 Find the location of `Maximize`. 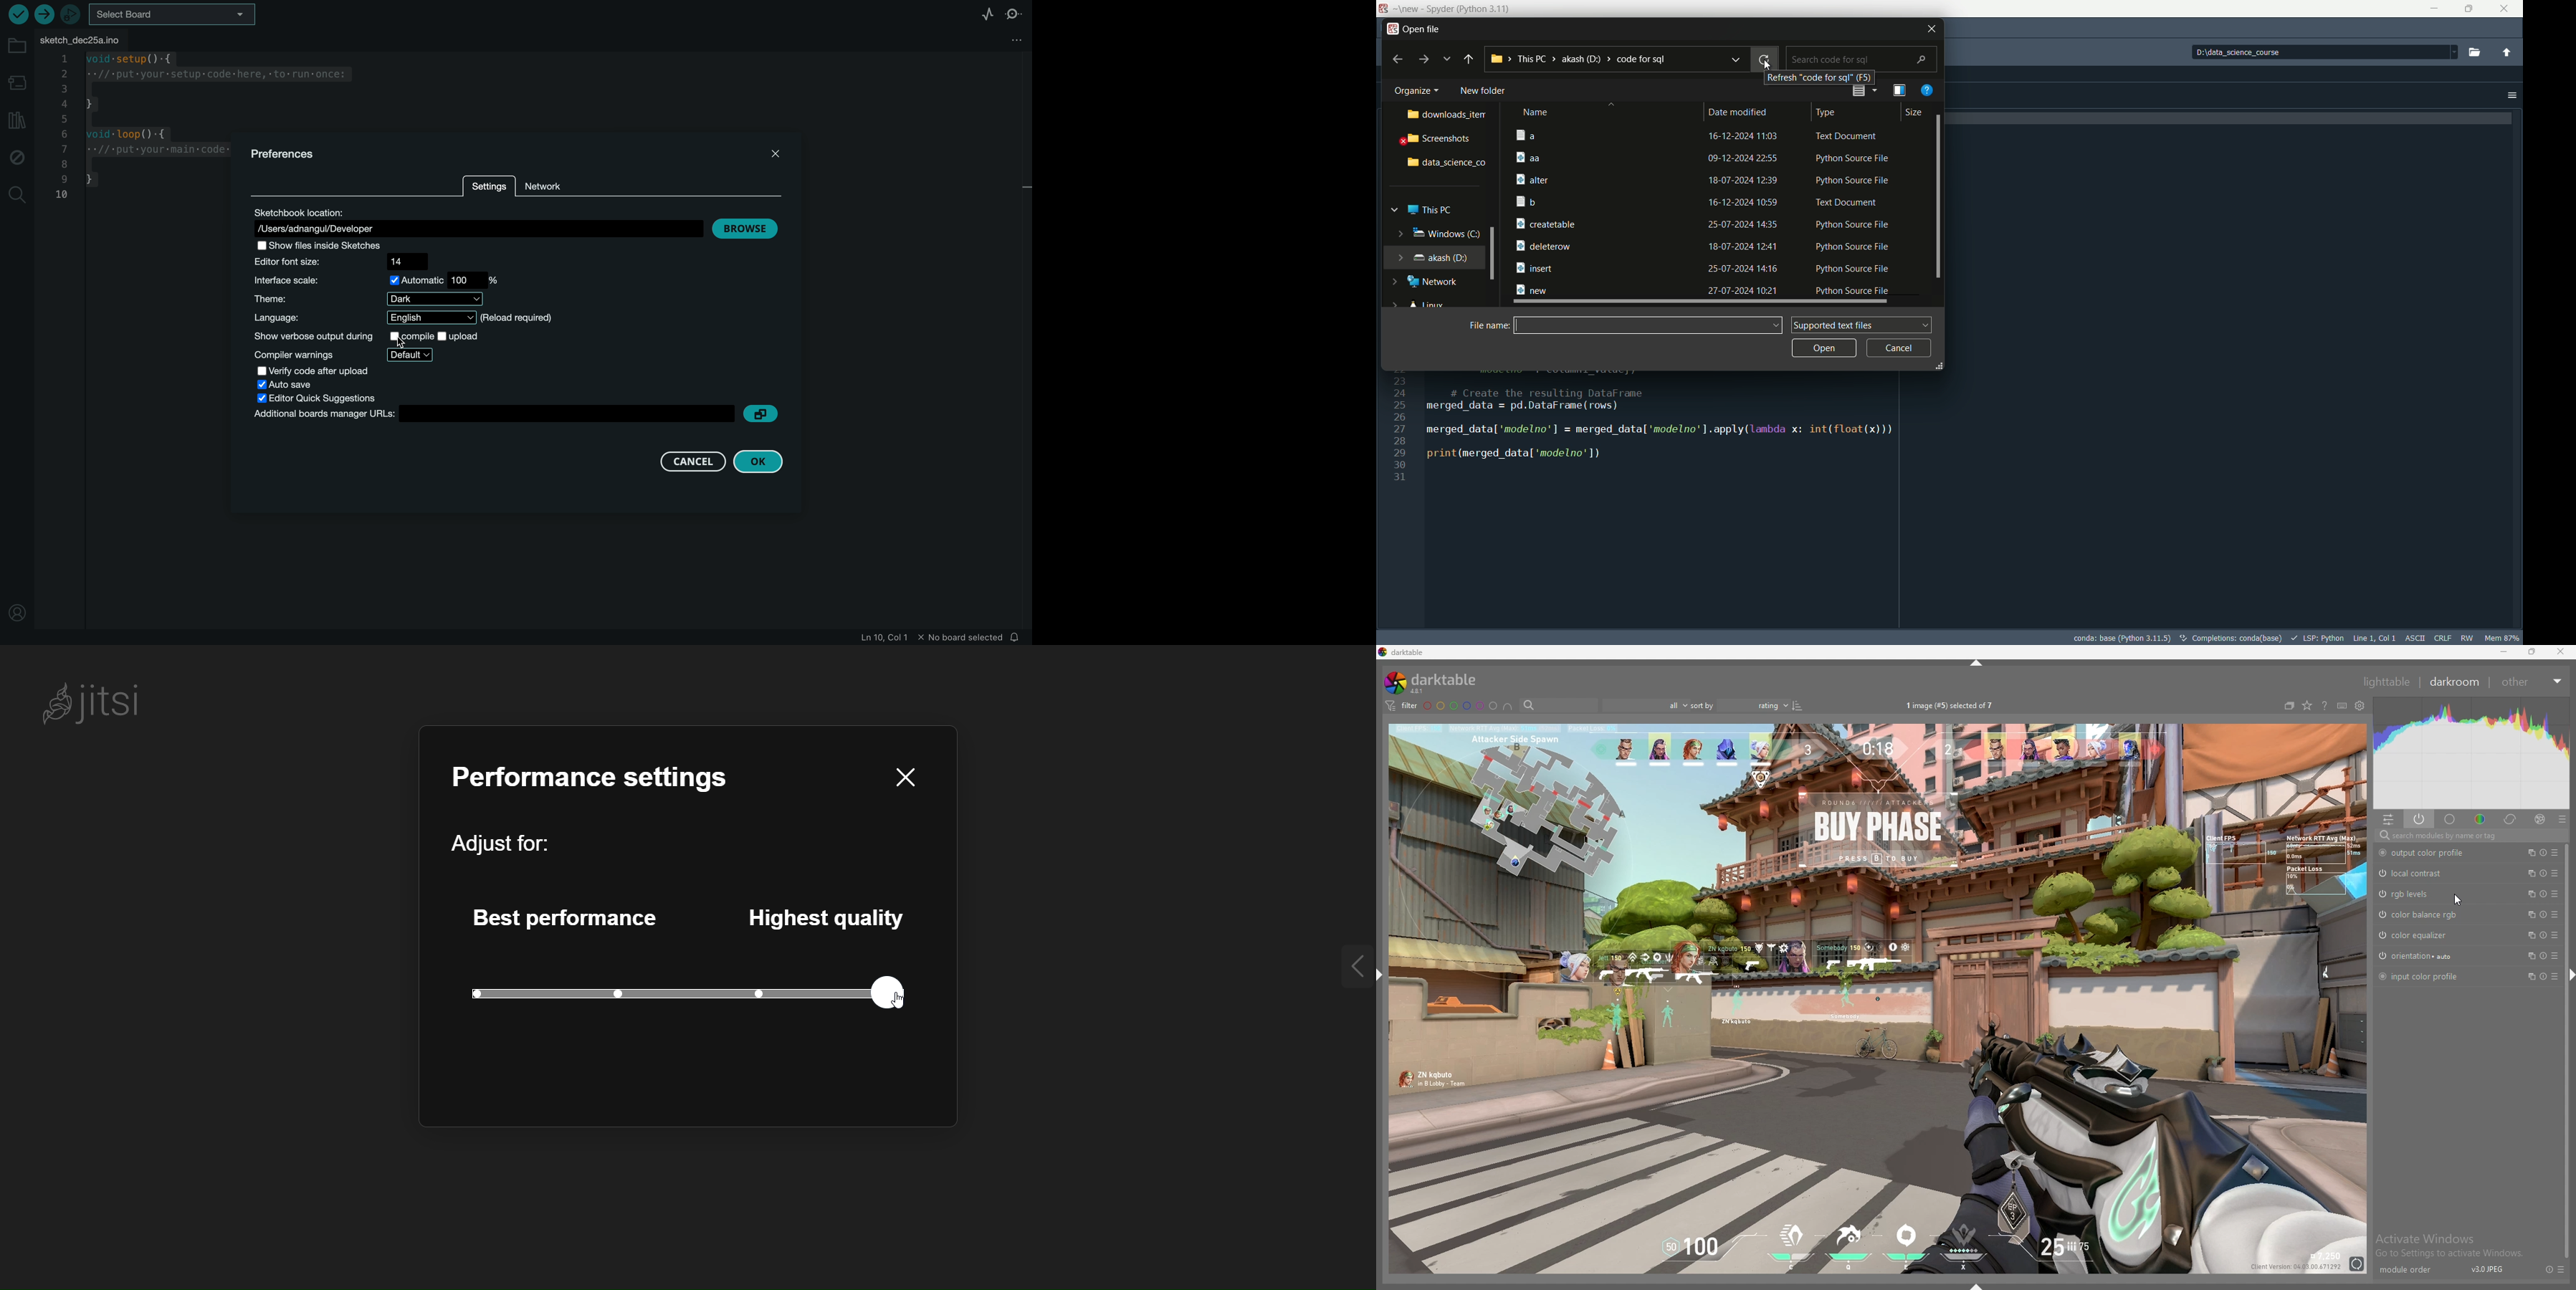

Maximize is located at coordinates (2469, 10).